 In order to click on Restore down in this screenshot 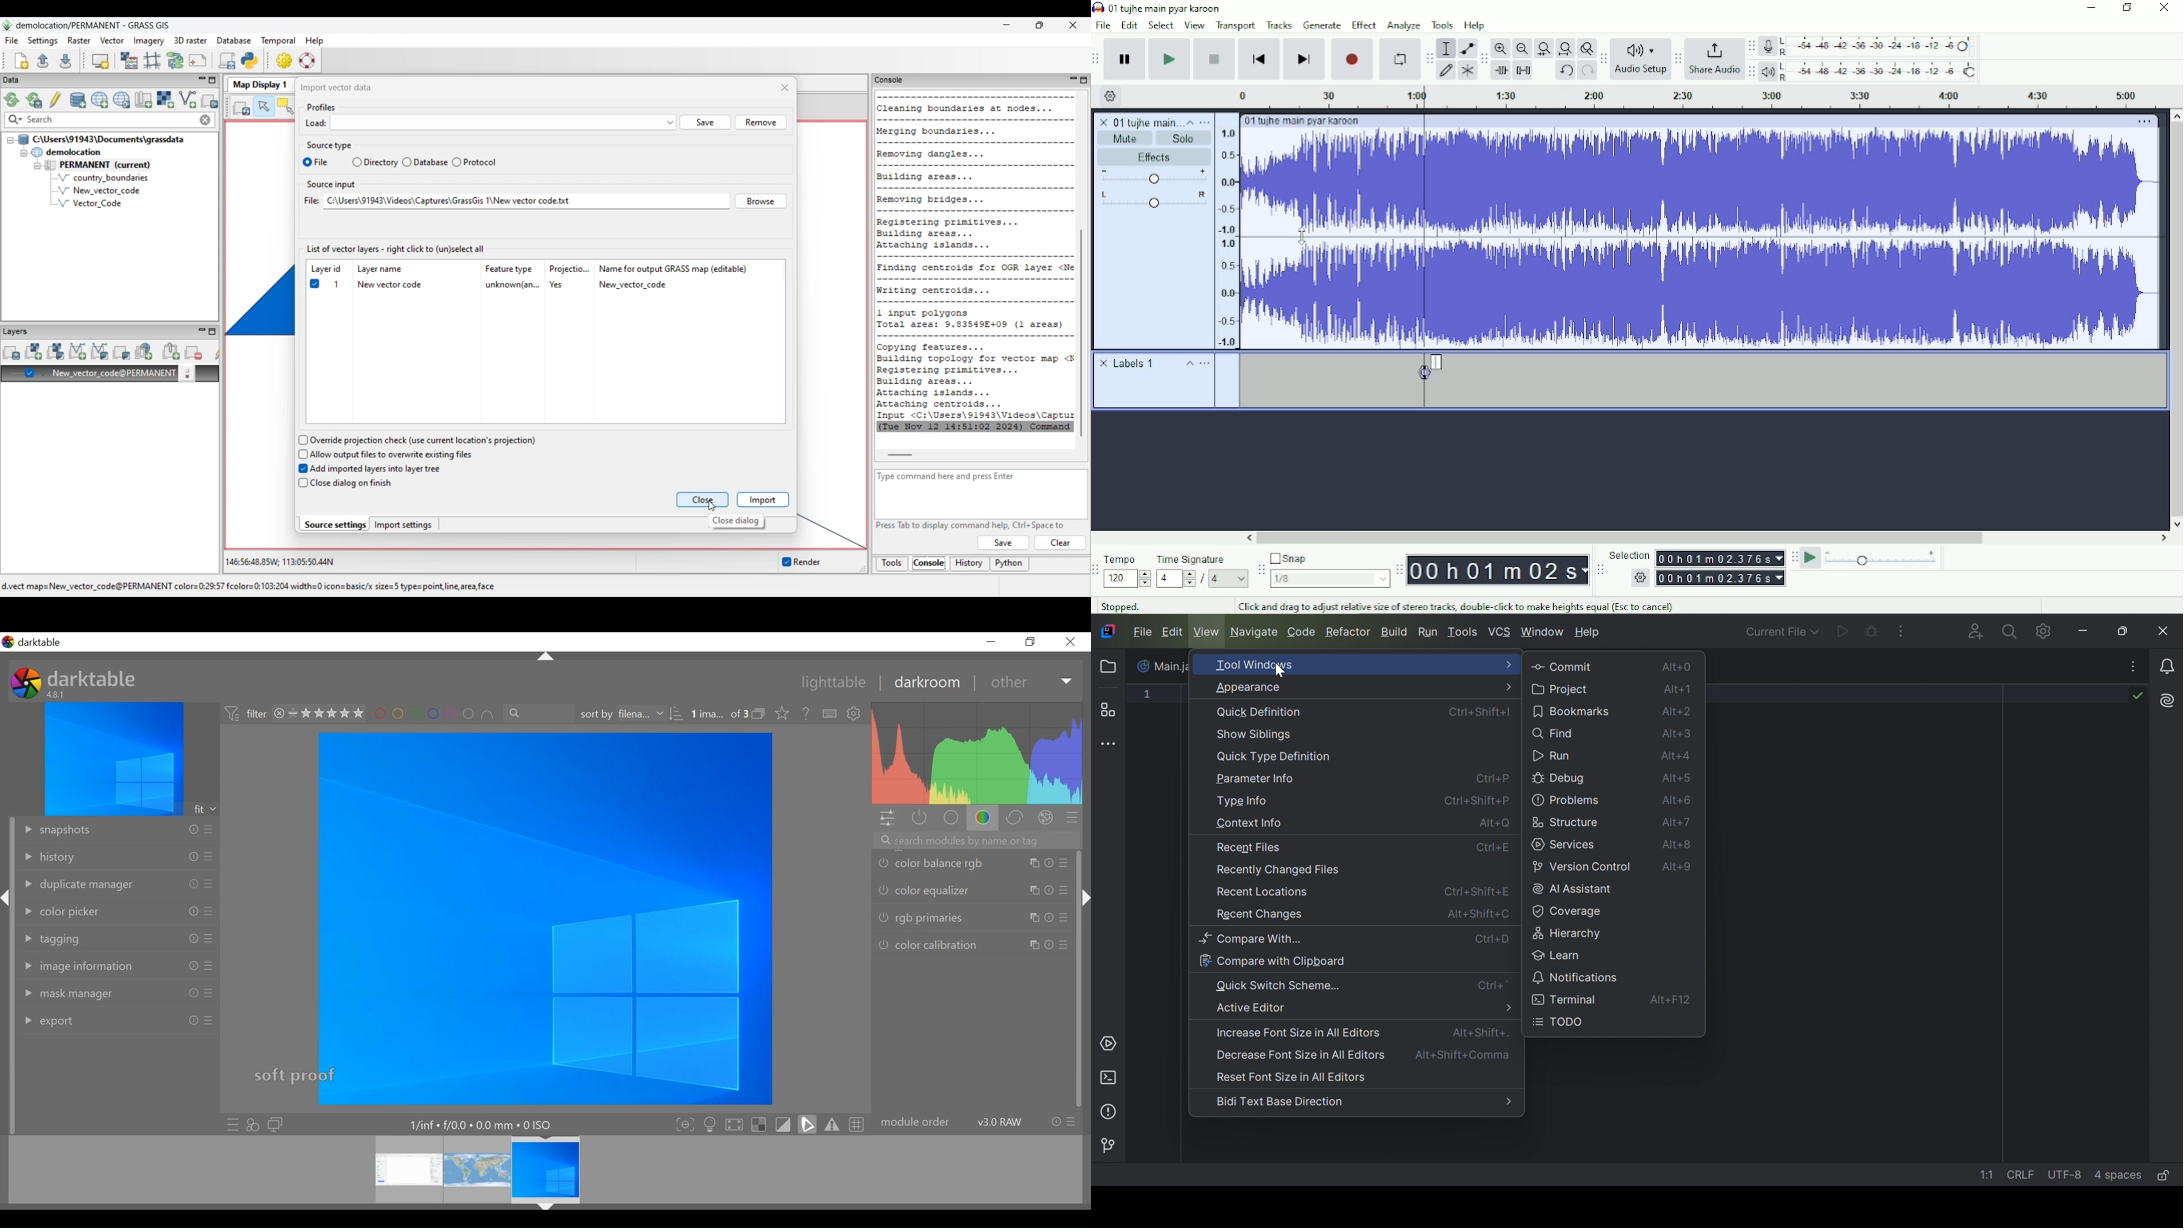, I will do `click(2128, 9)`.